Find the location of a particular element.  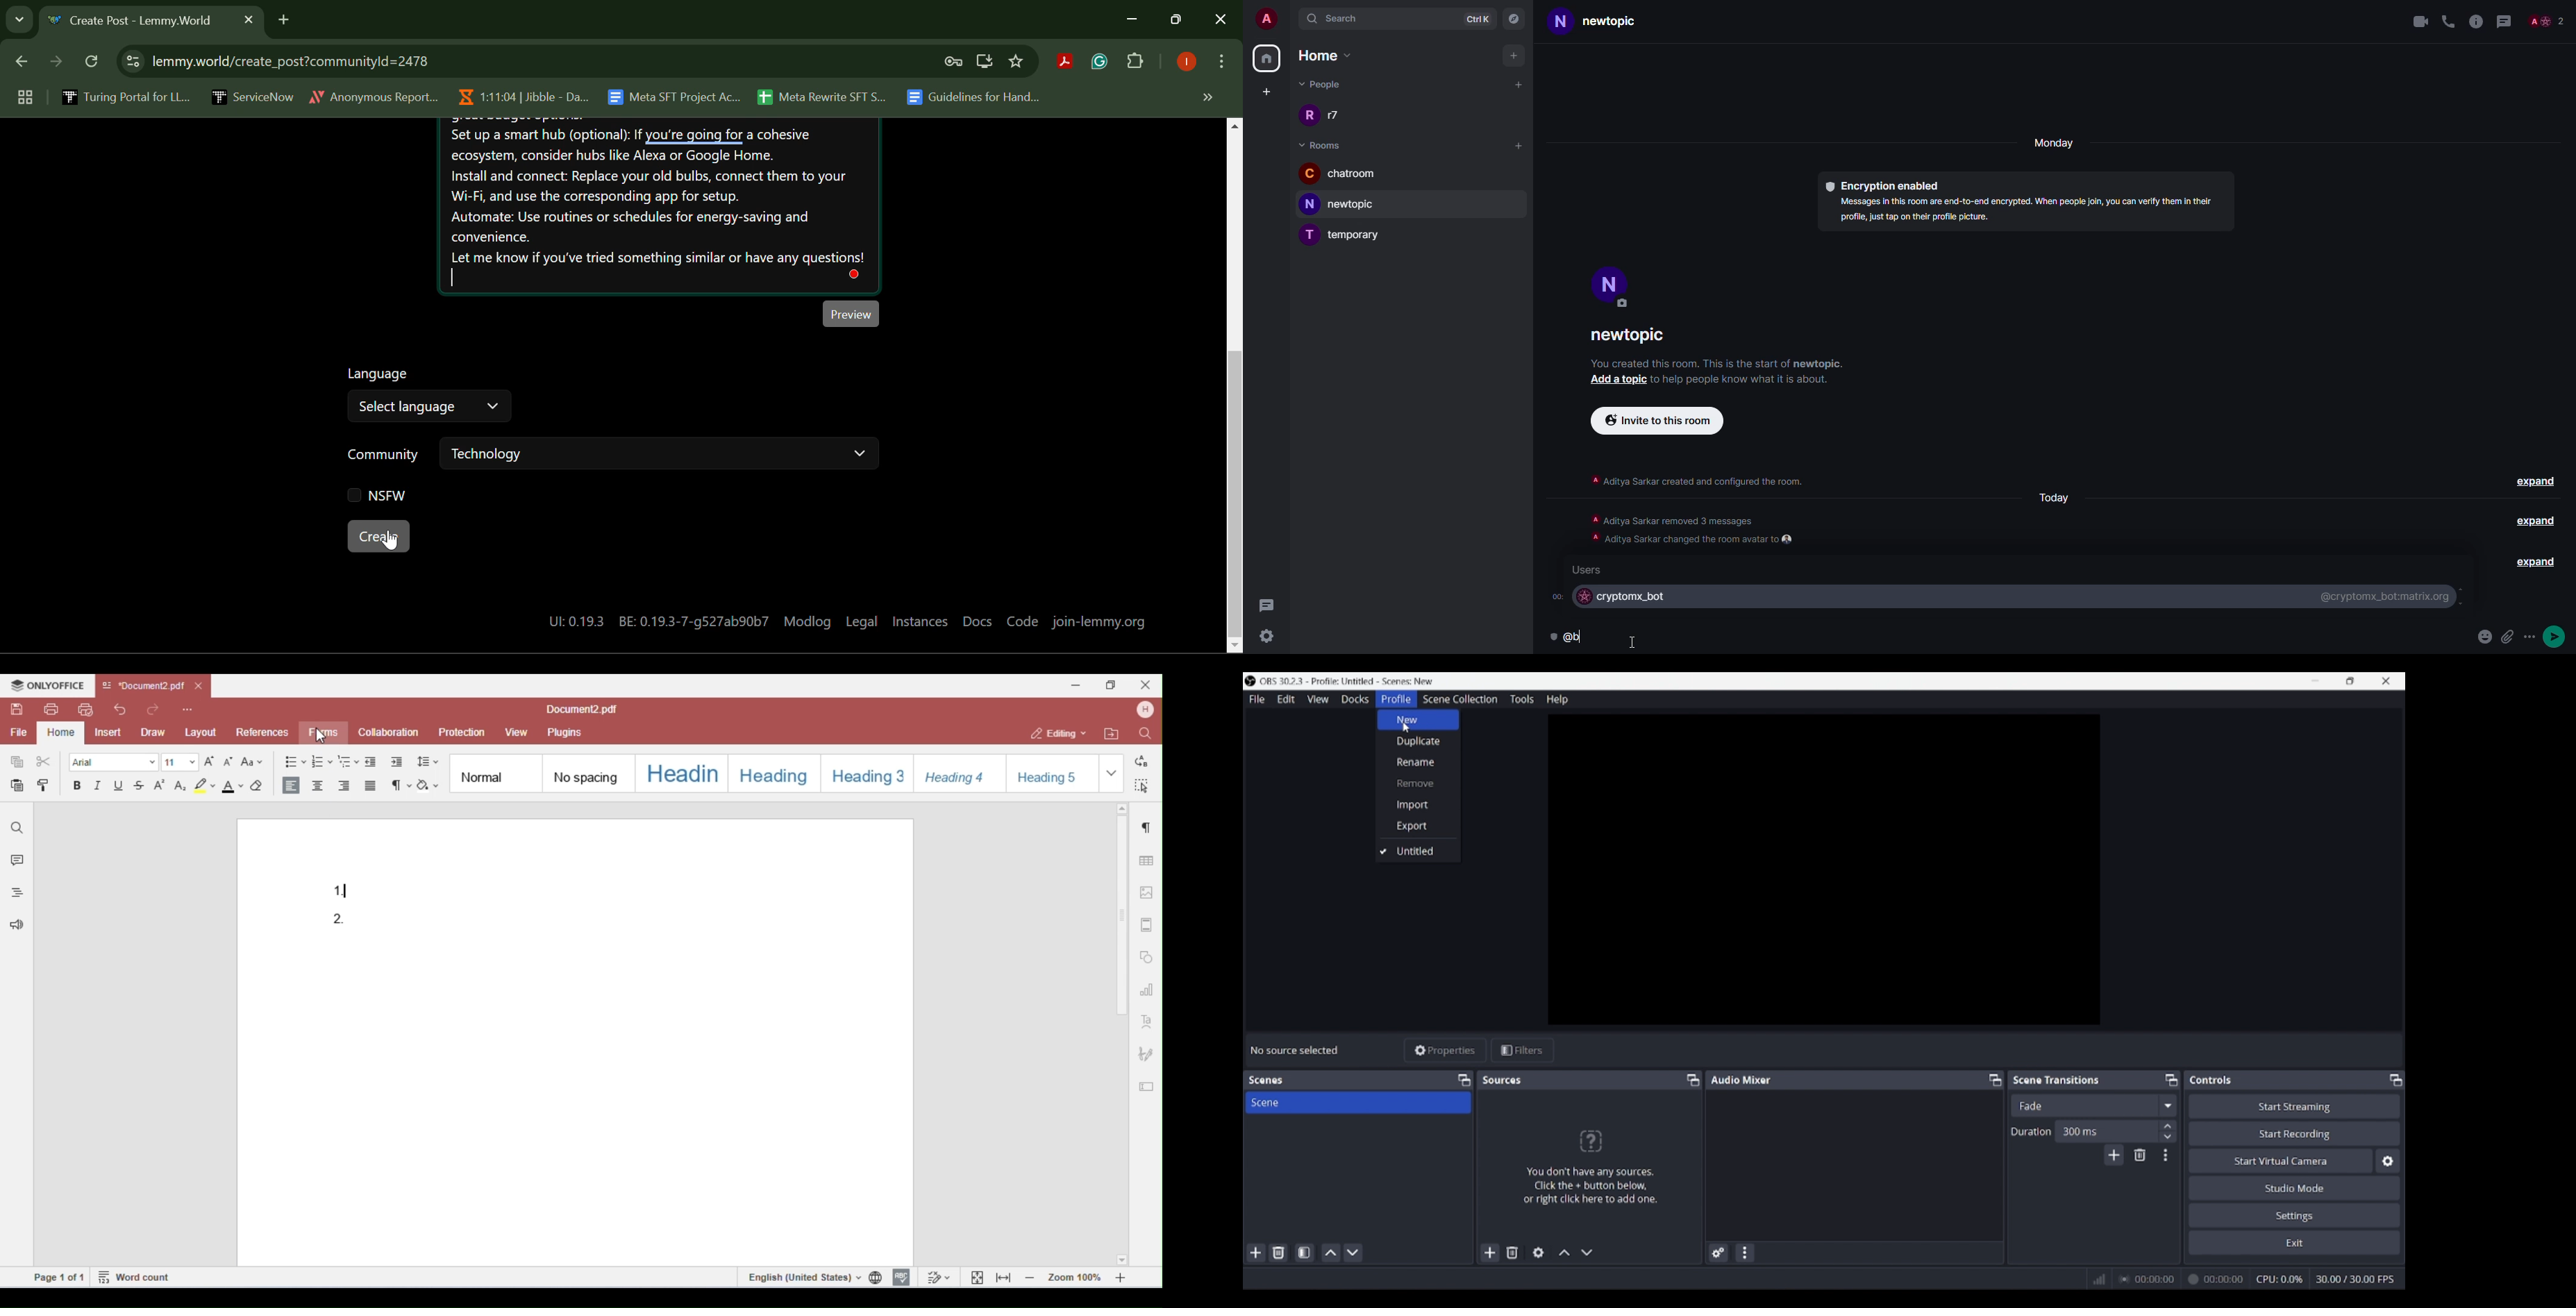

A Aditya Sarkar removed 3 messages
Aditya Sarkar changed the room avatar to @ is located at coordinates (1695, 528).